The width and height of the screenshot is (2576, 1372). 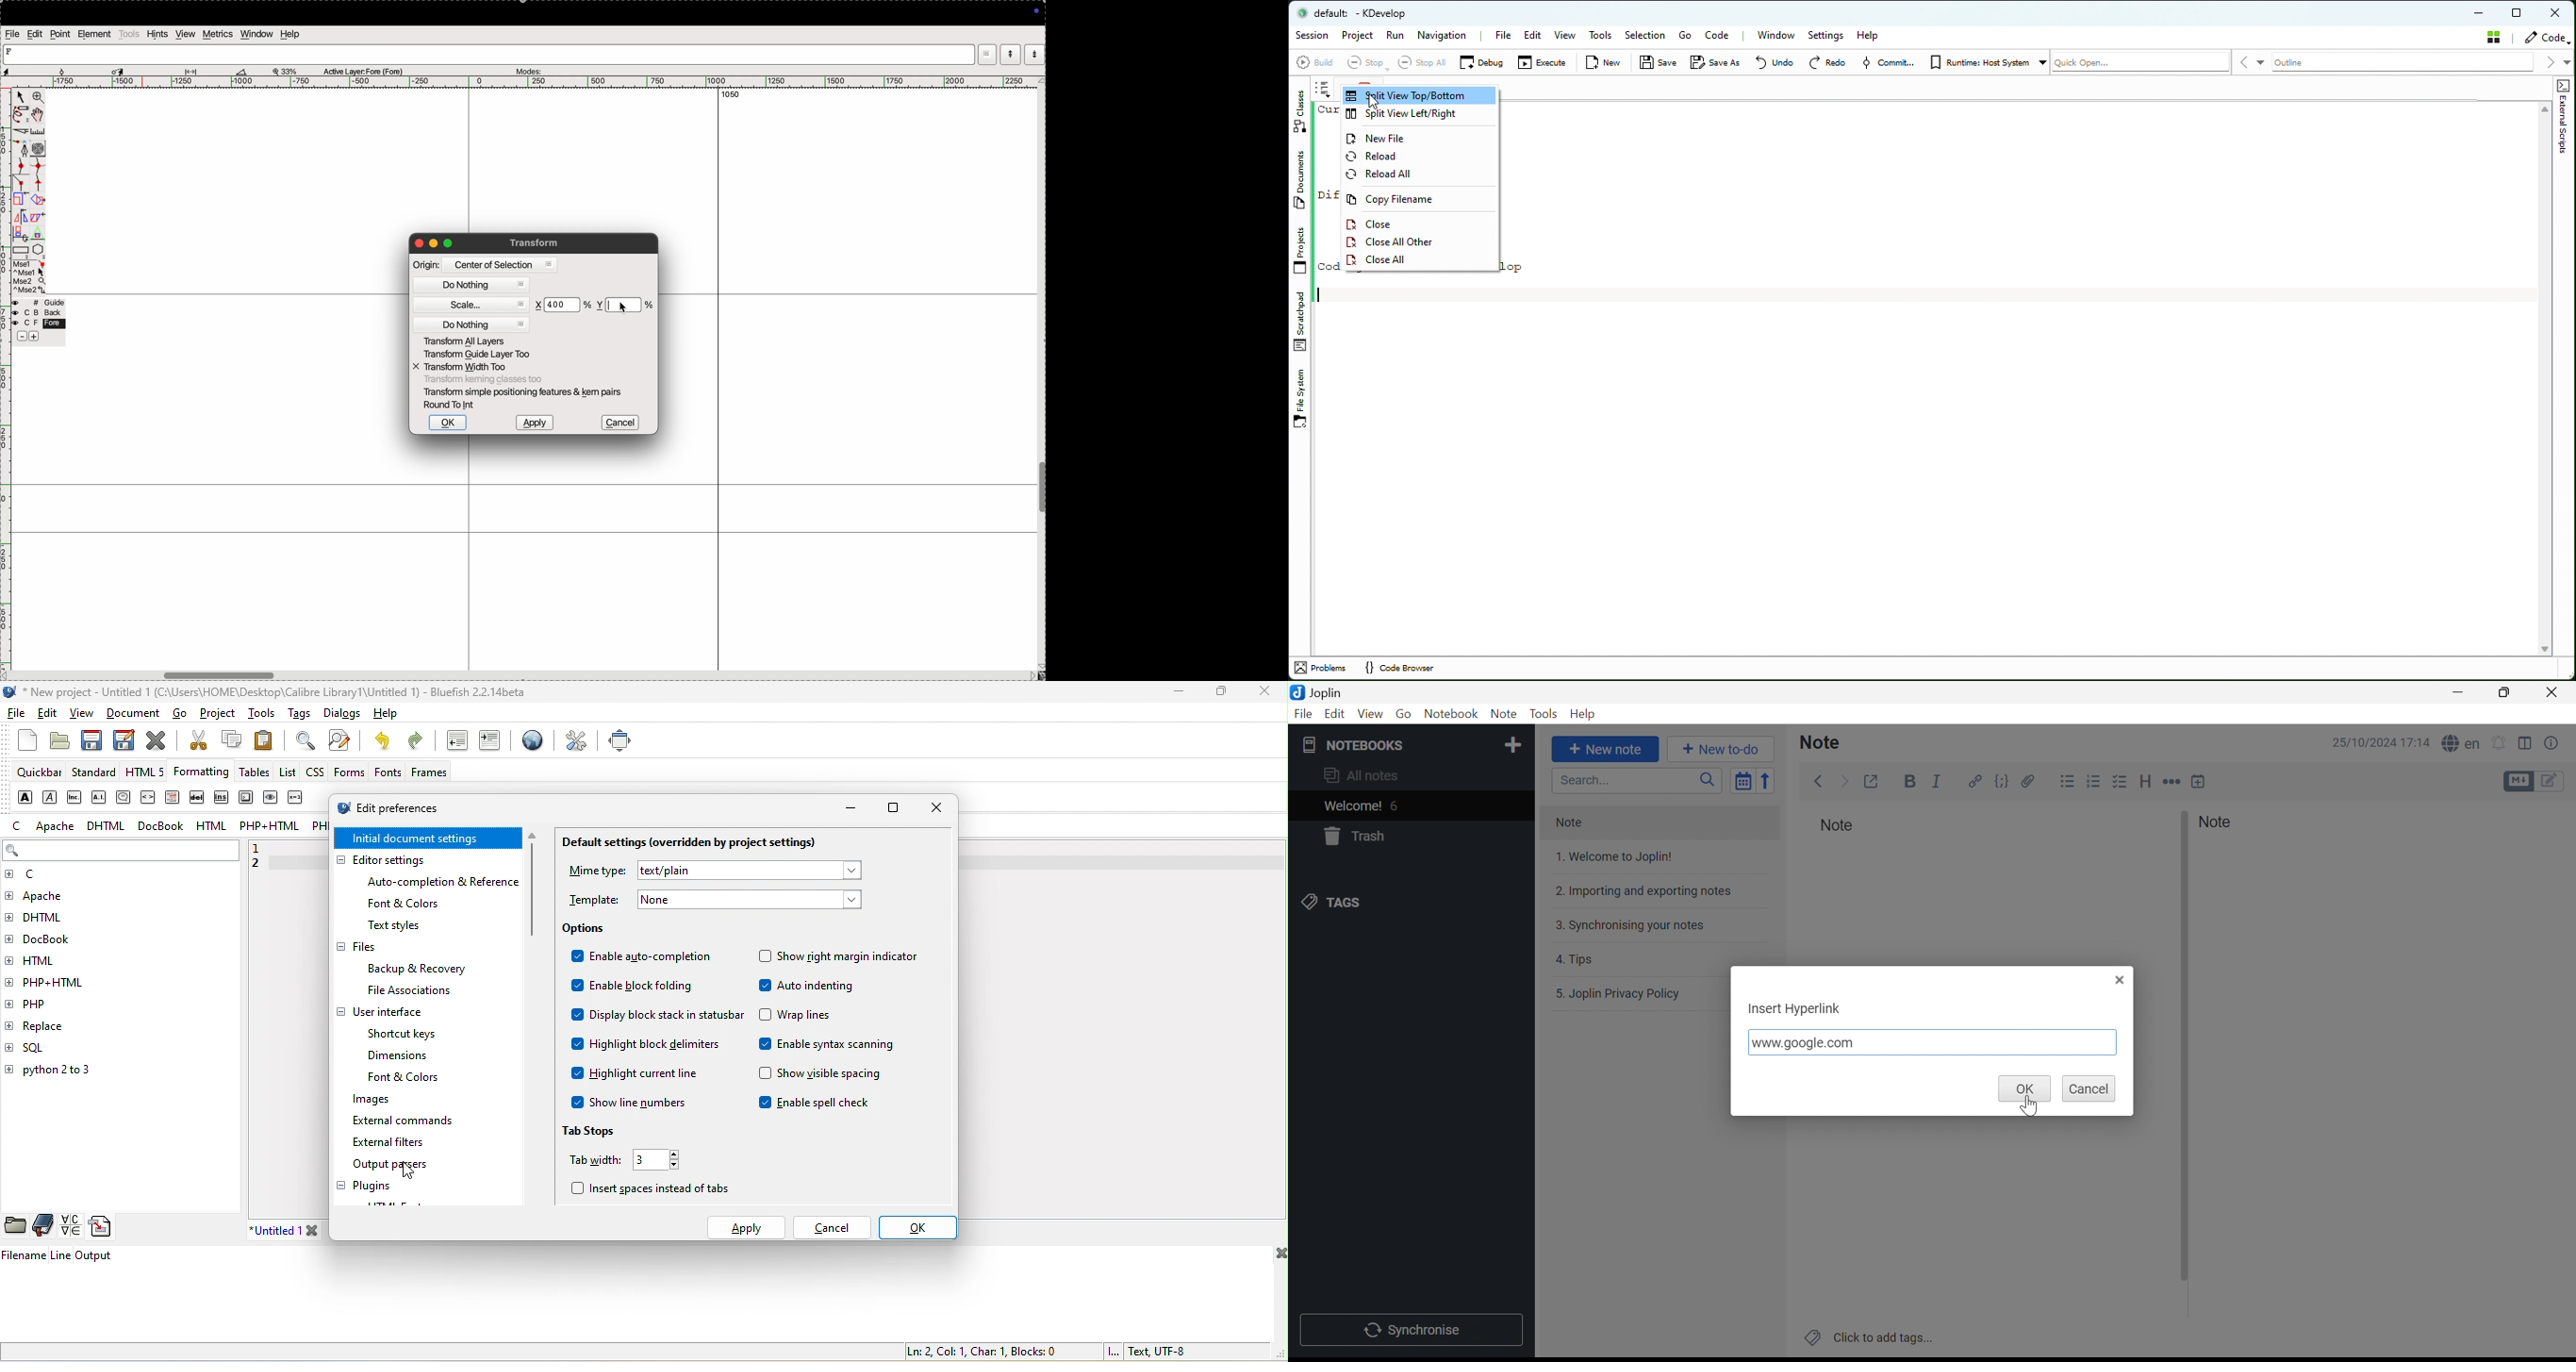 I want to click on Numbered List, so click(x=2094, y=781).